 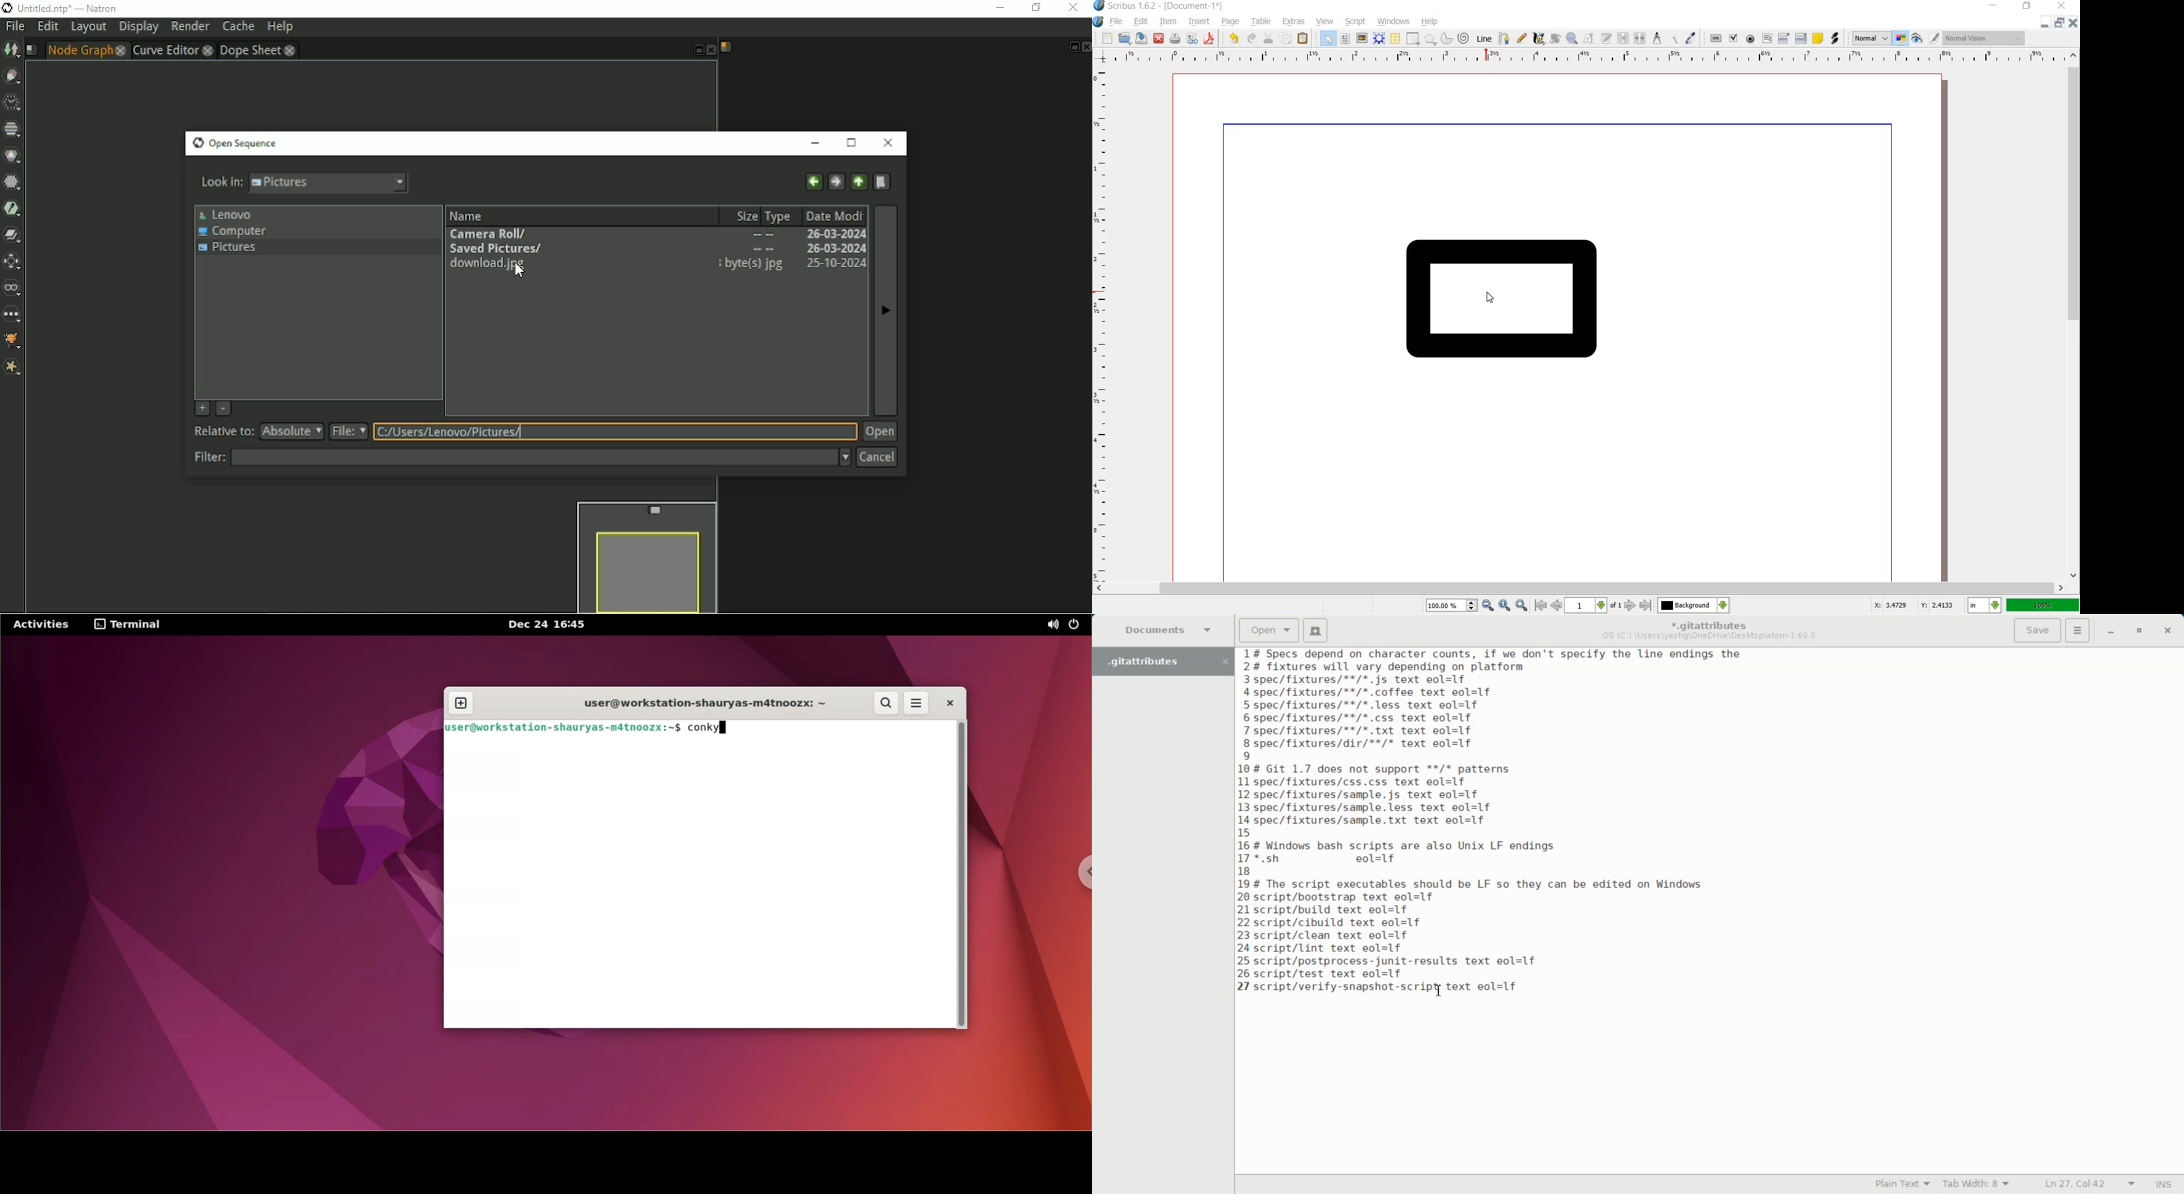 What do you see at coordinates (88, 28) in the screenshot?
I see `Layout` at bounding box center [88, 28].